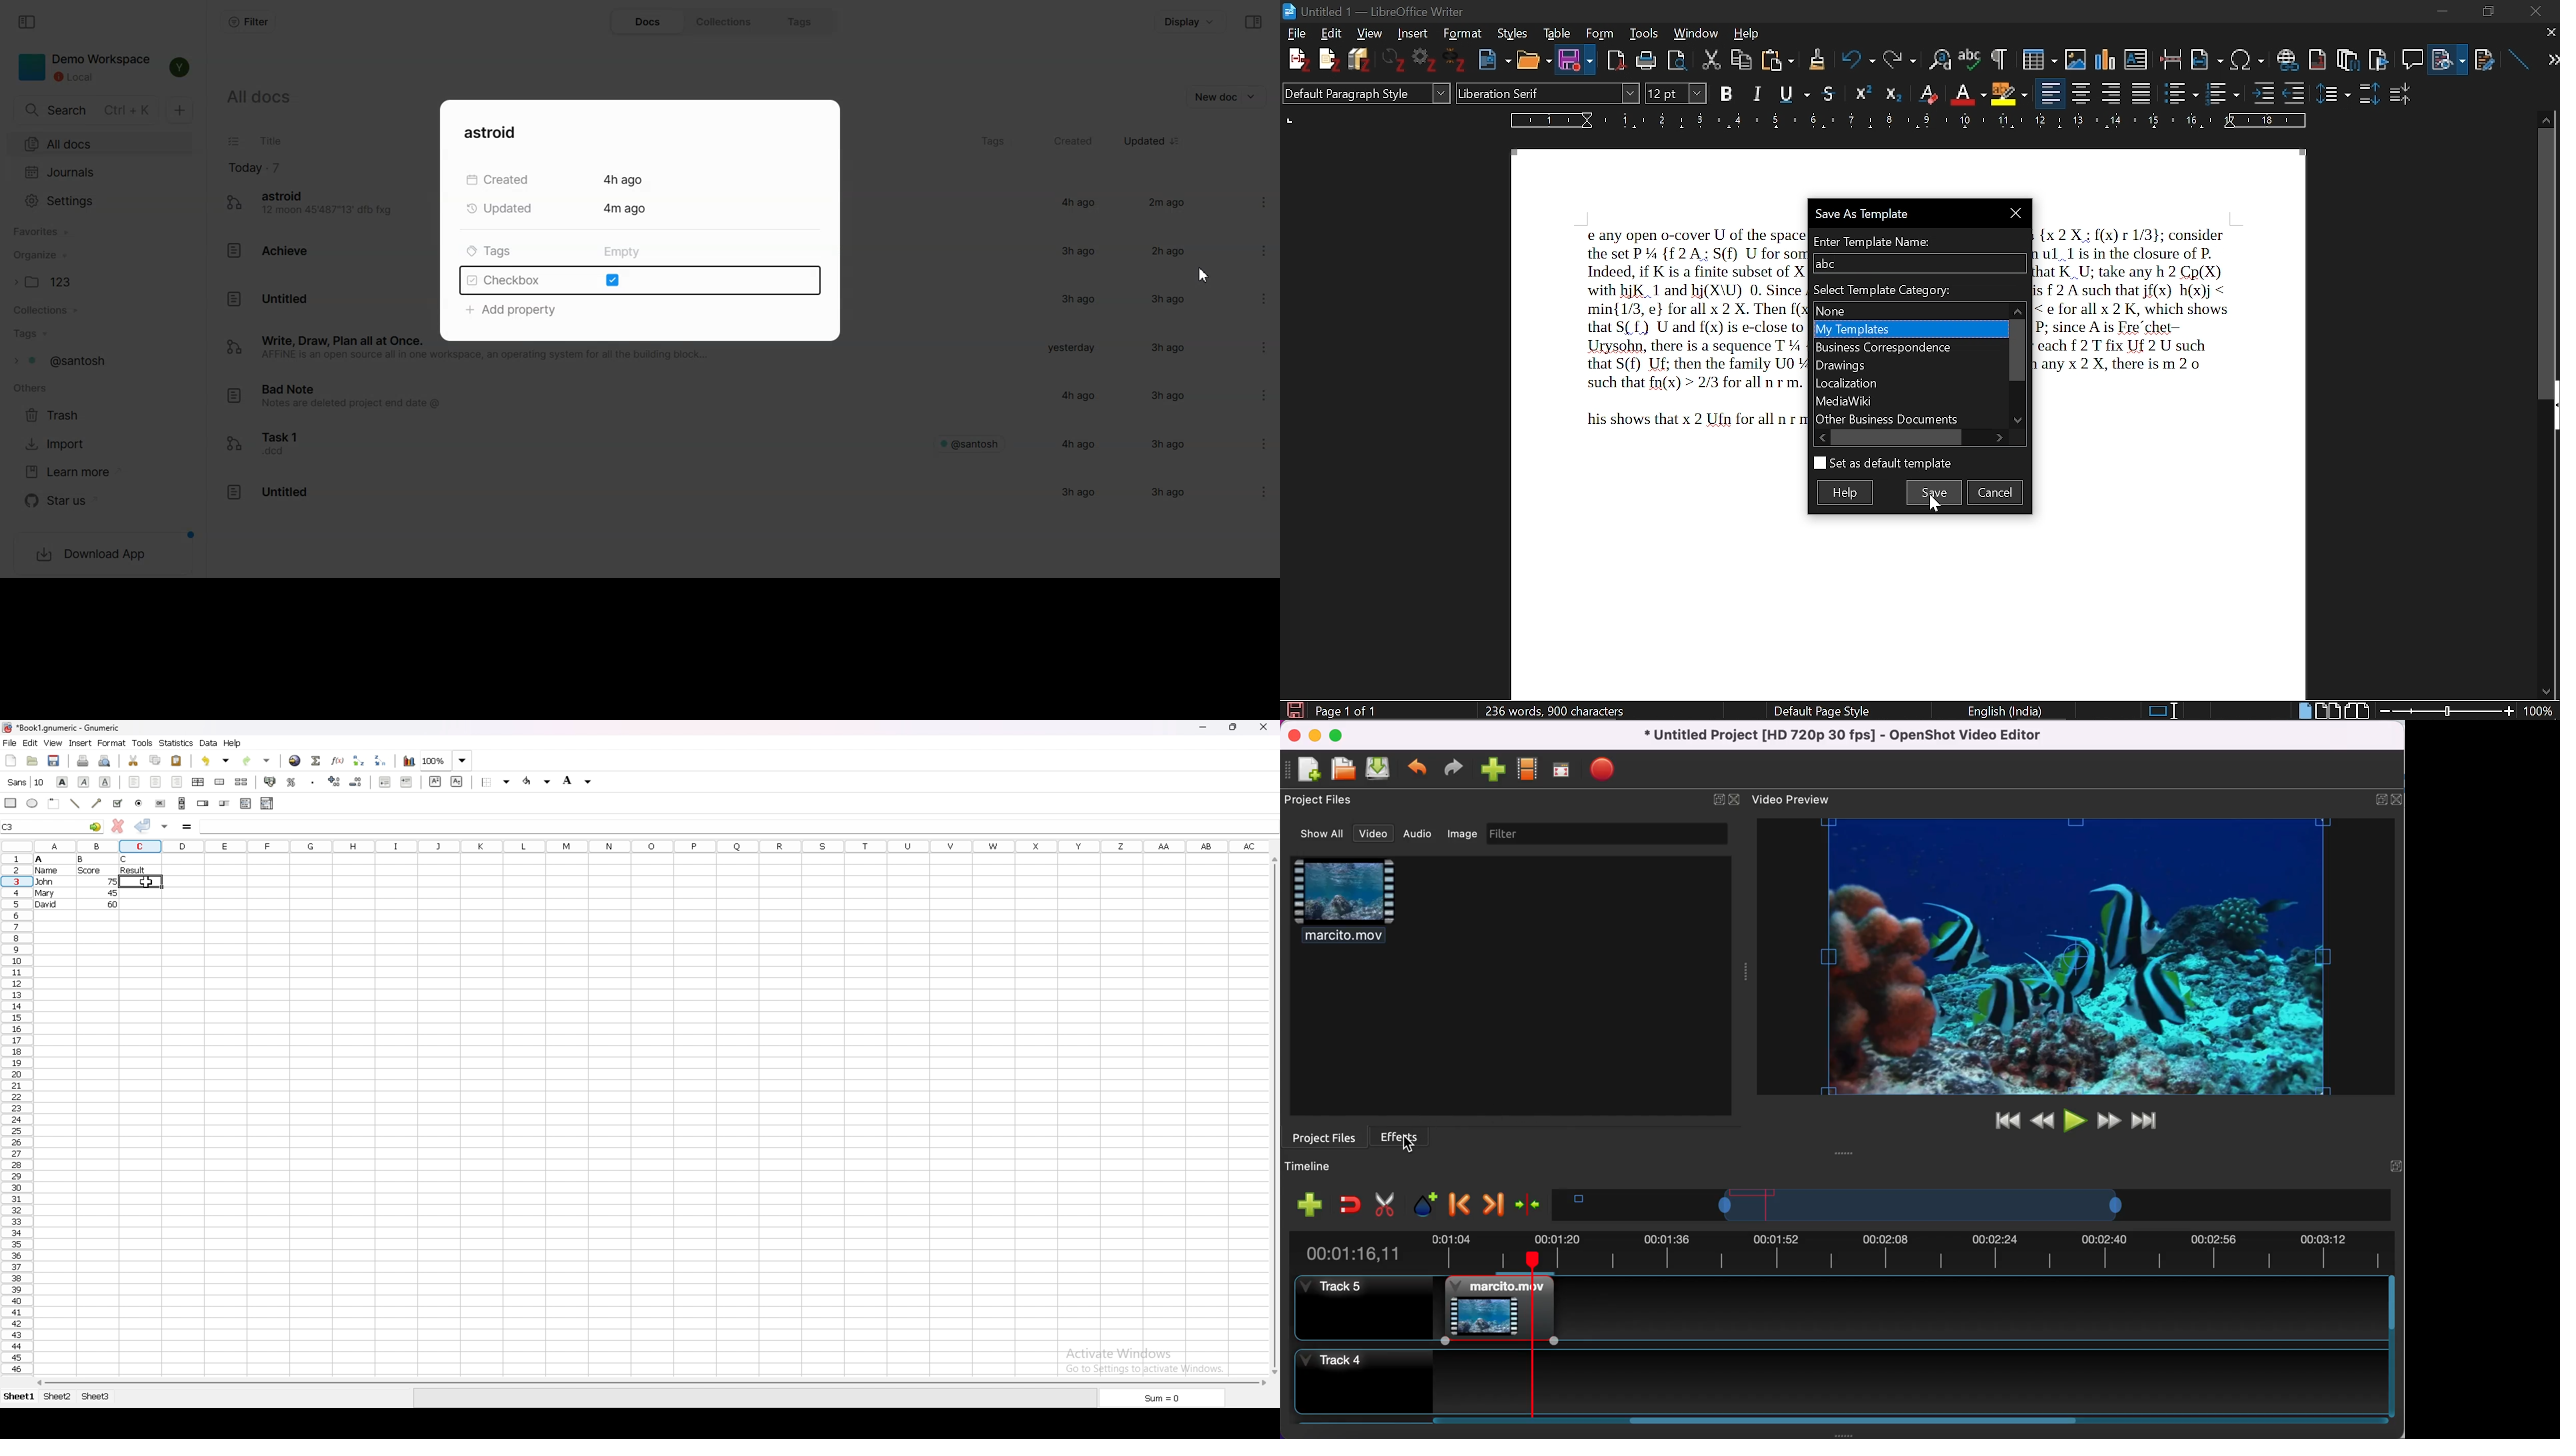  I want to click on 4h ago, so click(1073, 395).